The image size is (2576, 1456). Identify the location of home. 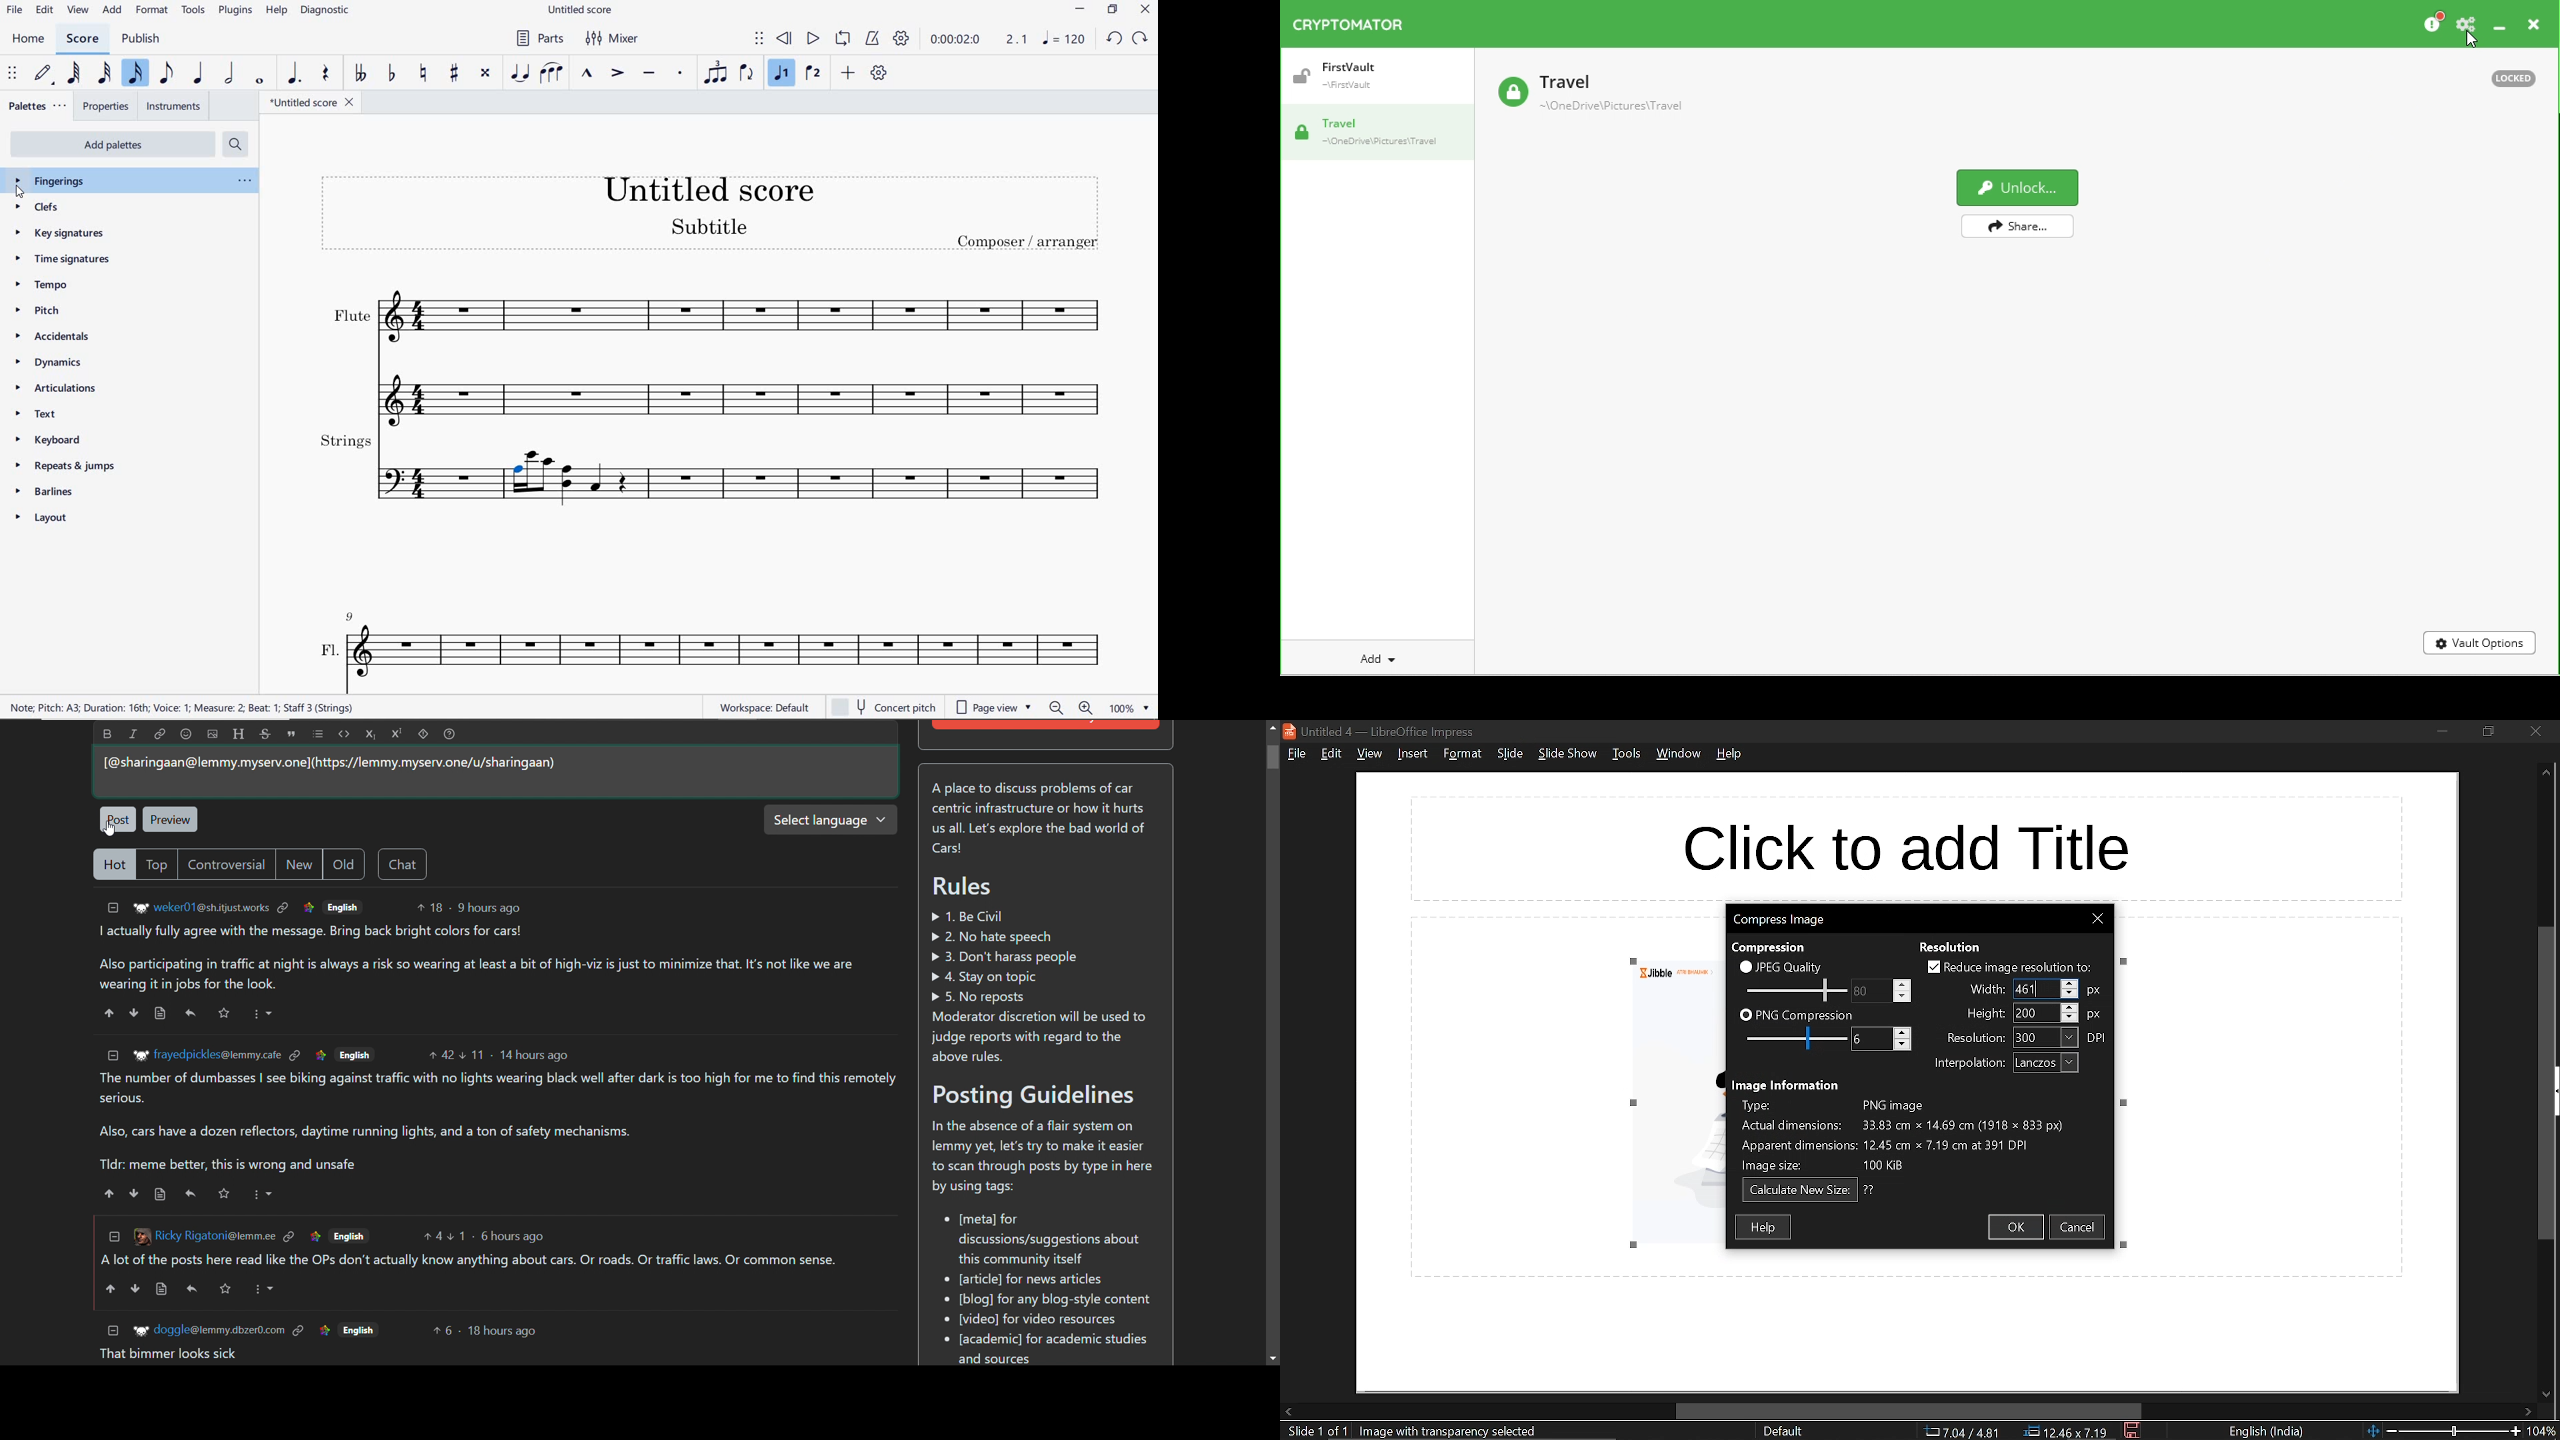
(28, 39).